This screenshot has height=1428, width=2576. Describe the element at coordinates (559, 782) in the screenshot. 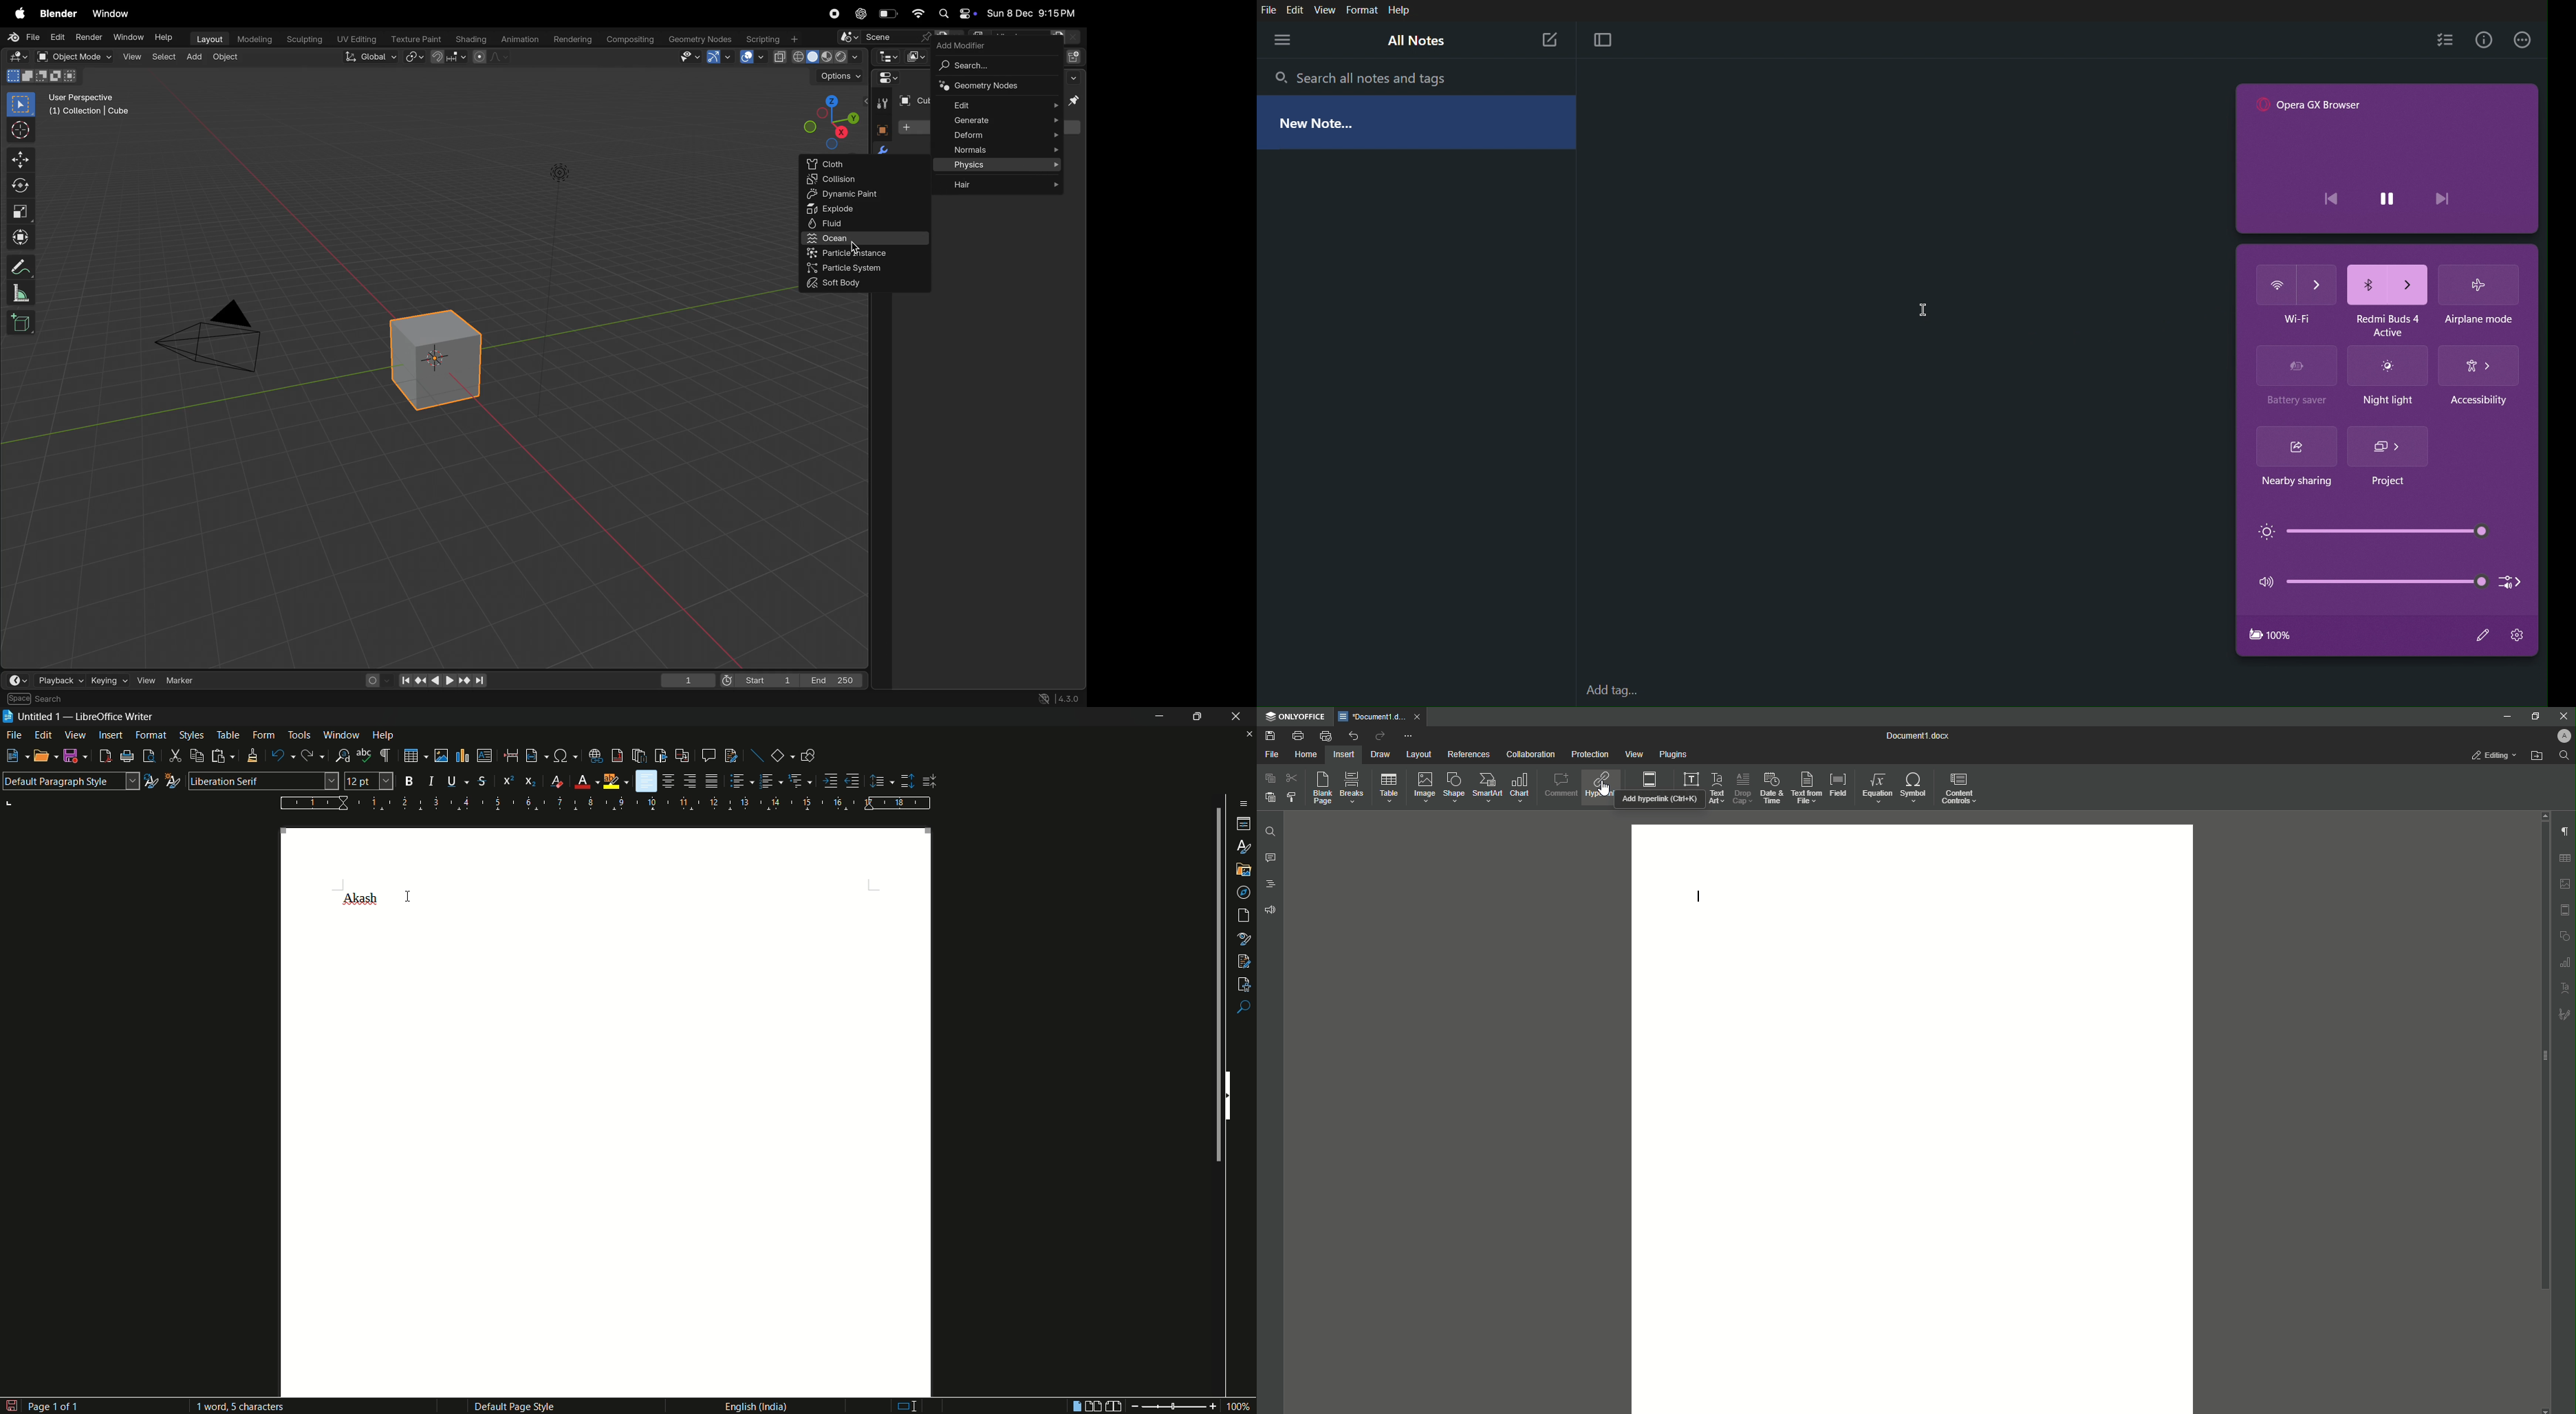

I see `clear direct formatting` at that location.